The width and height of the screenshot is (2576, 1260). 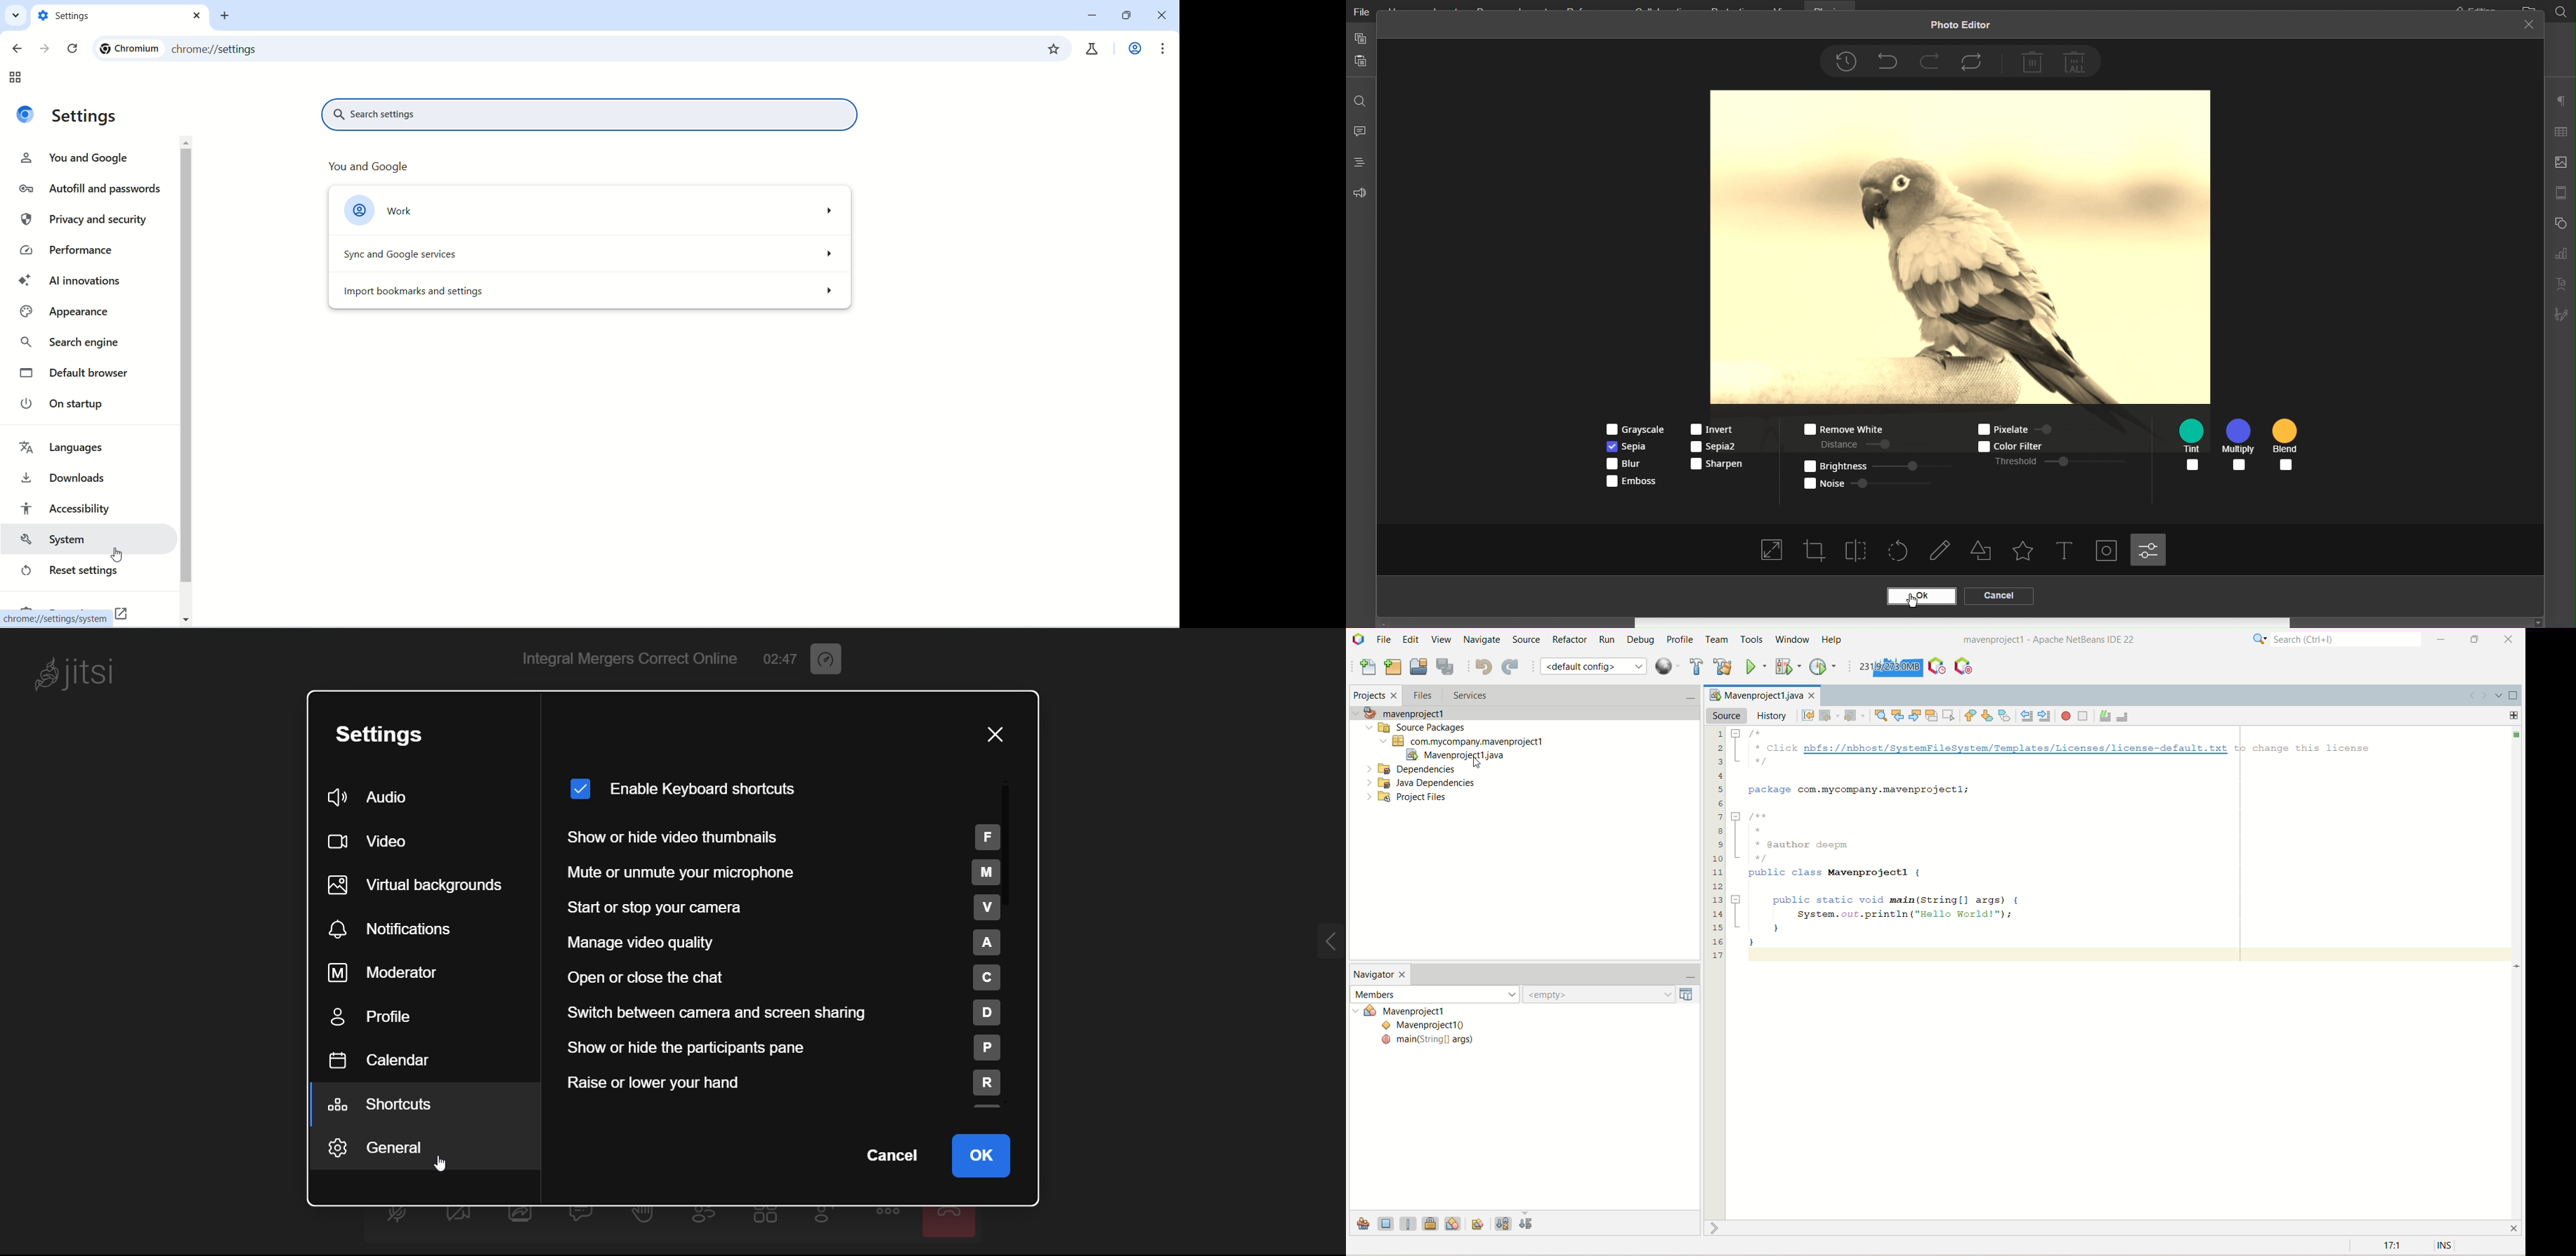 What do you see at coordinates (1410, 769) in the screenshot?
I see `dependencies` at bounding box center [1410, 769].